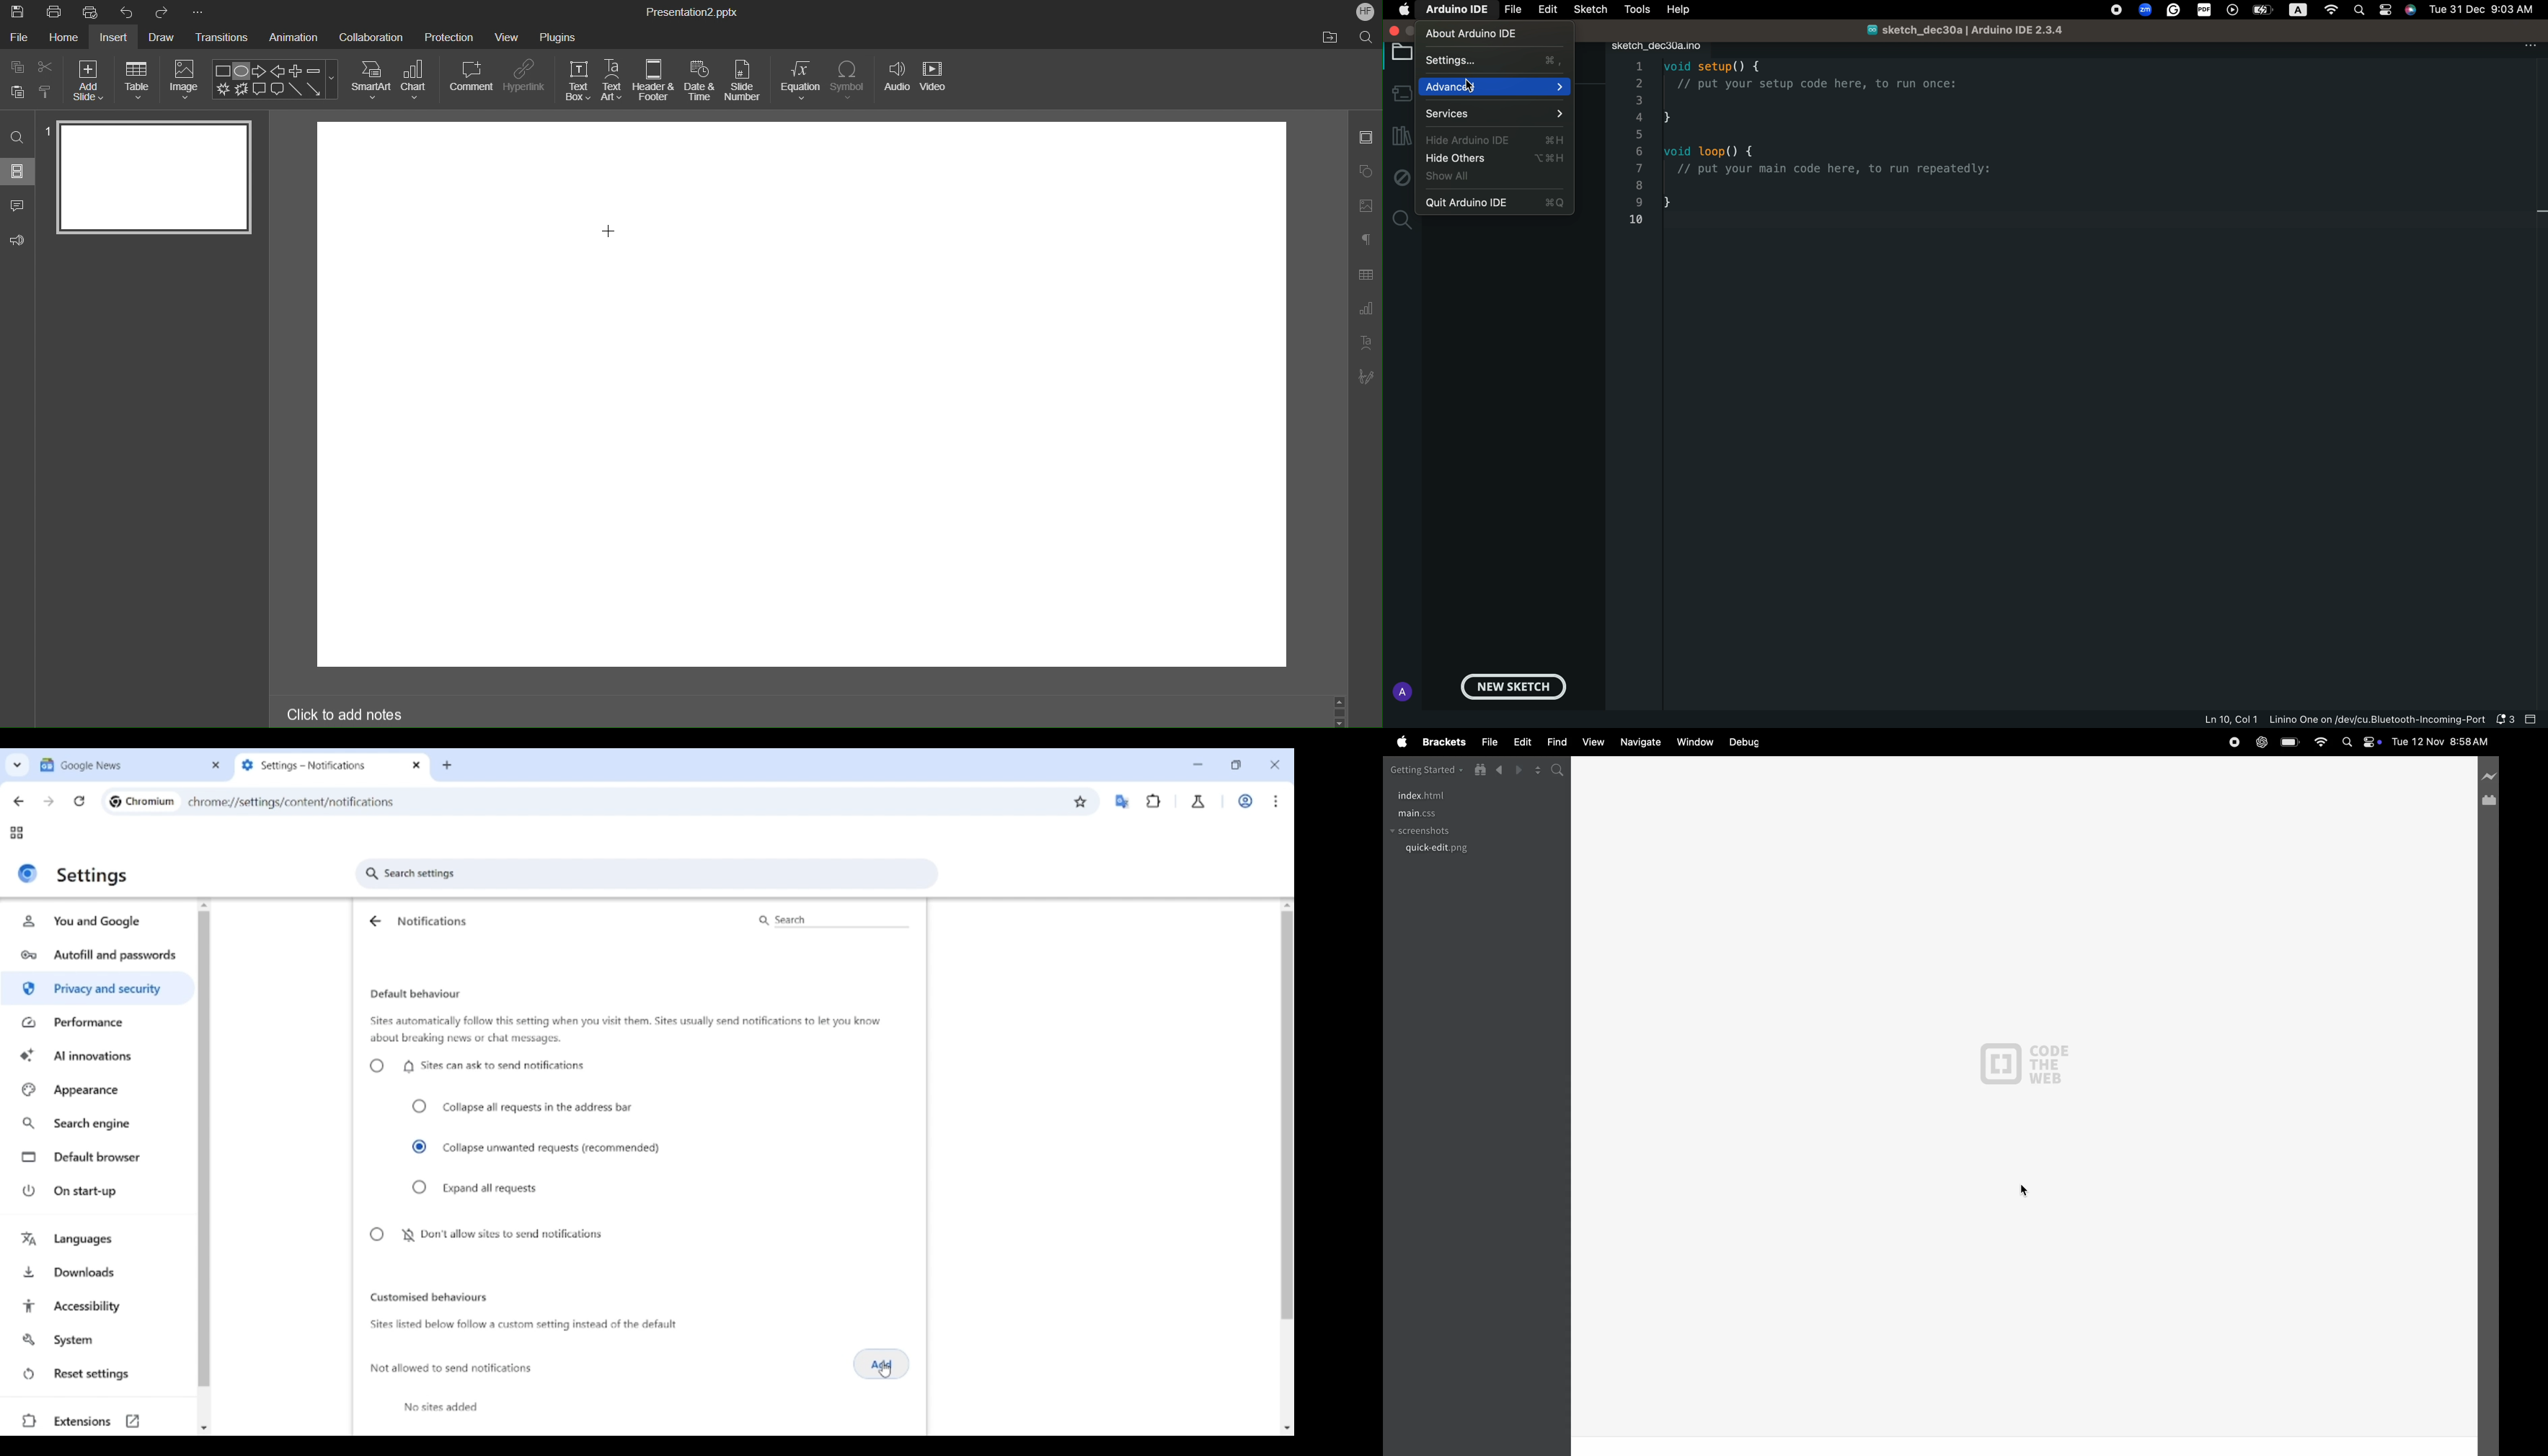  What do you see at coordinates (130, 12) in the screenshot?
I see `Undo` at bounding box center [130, 12].